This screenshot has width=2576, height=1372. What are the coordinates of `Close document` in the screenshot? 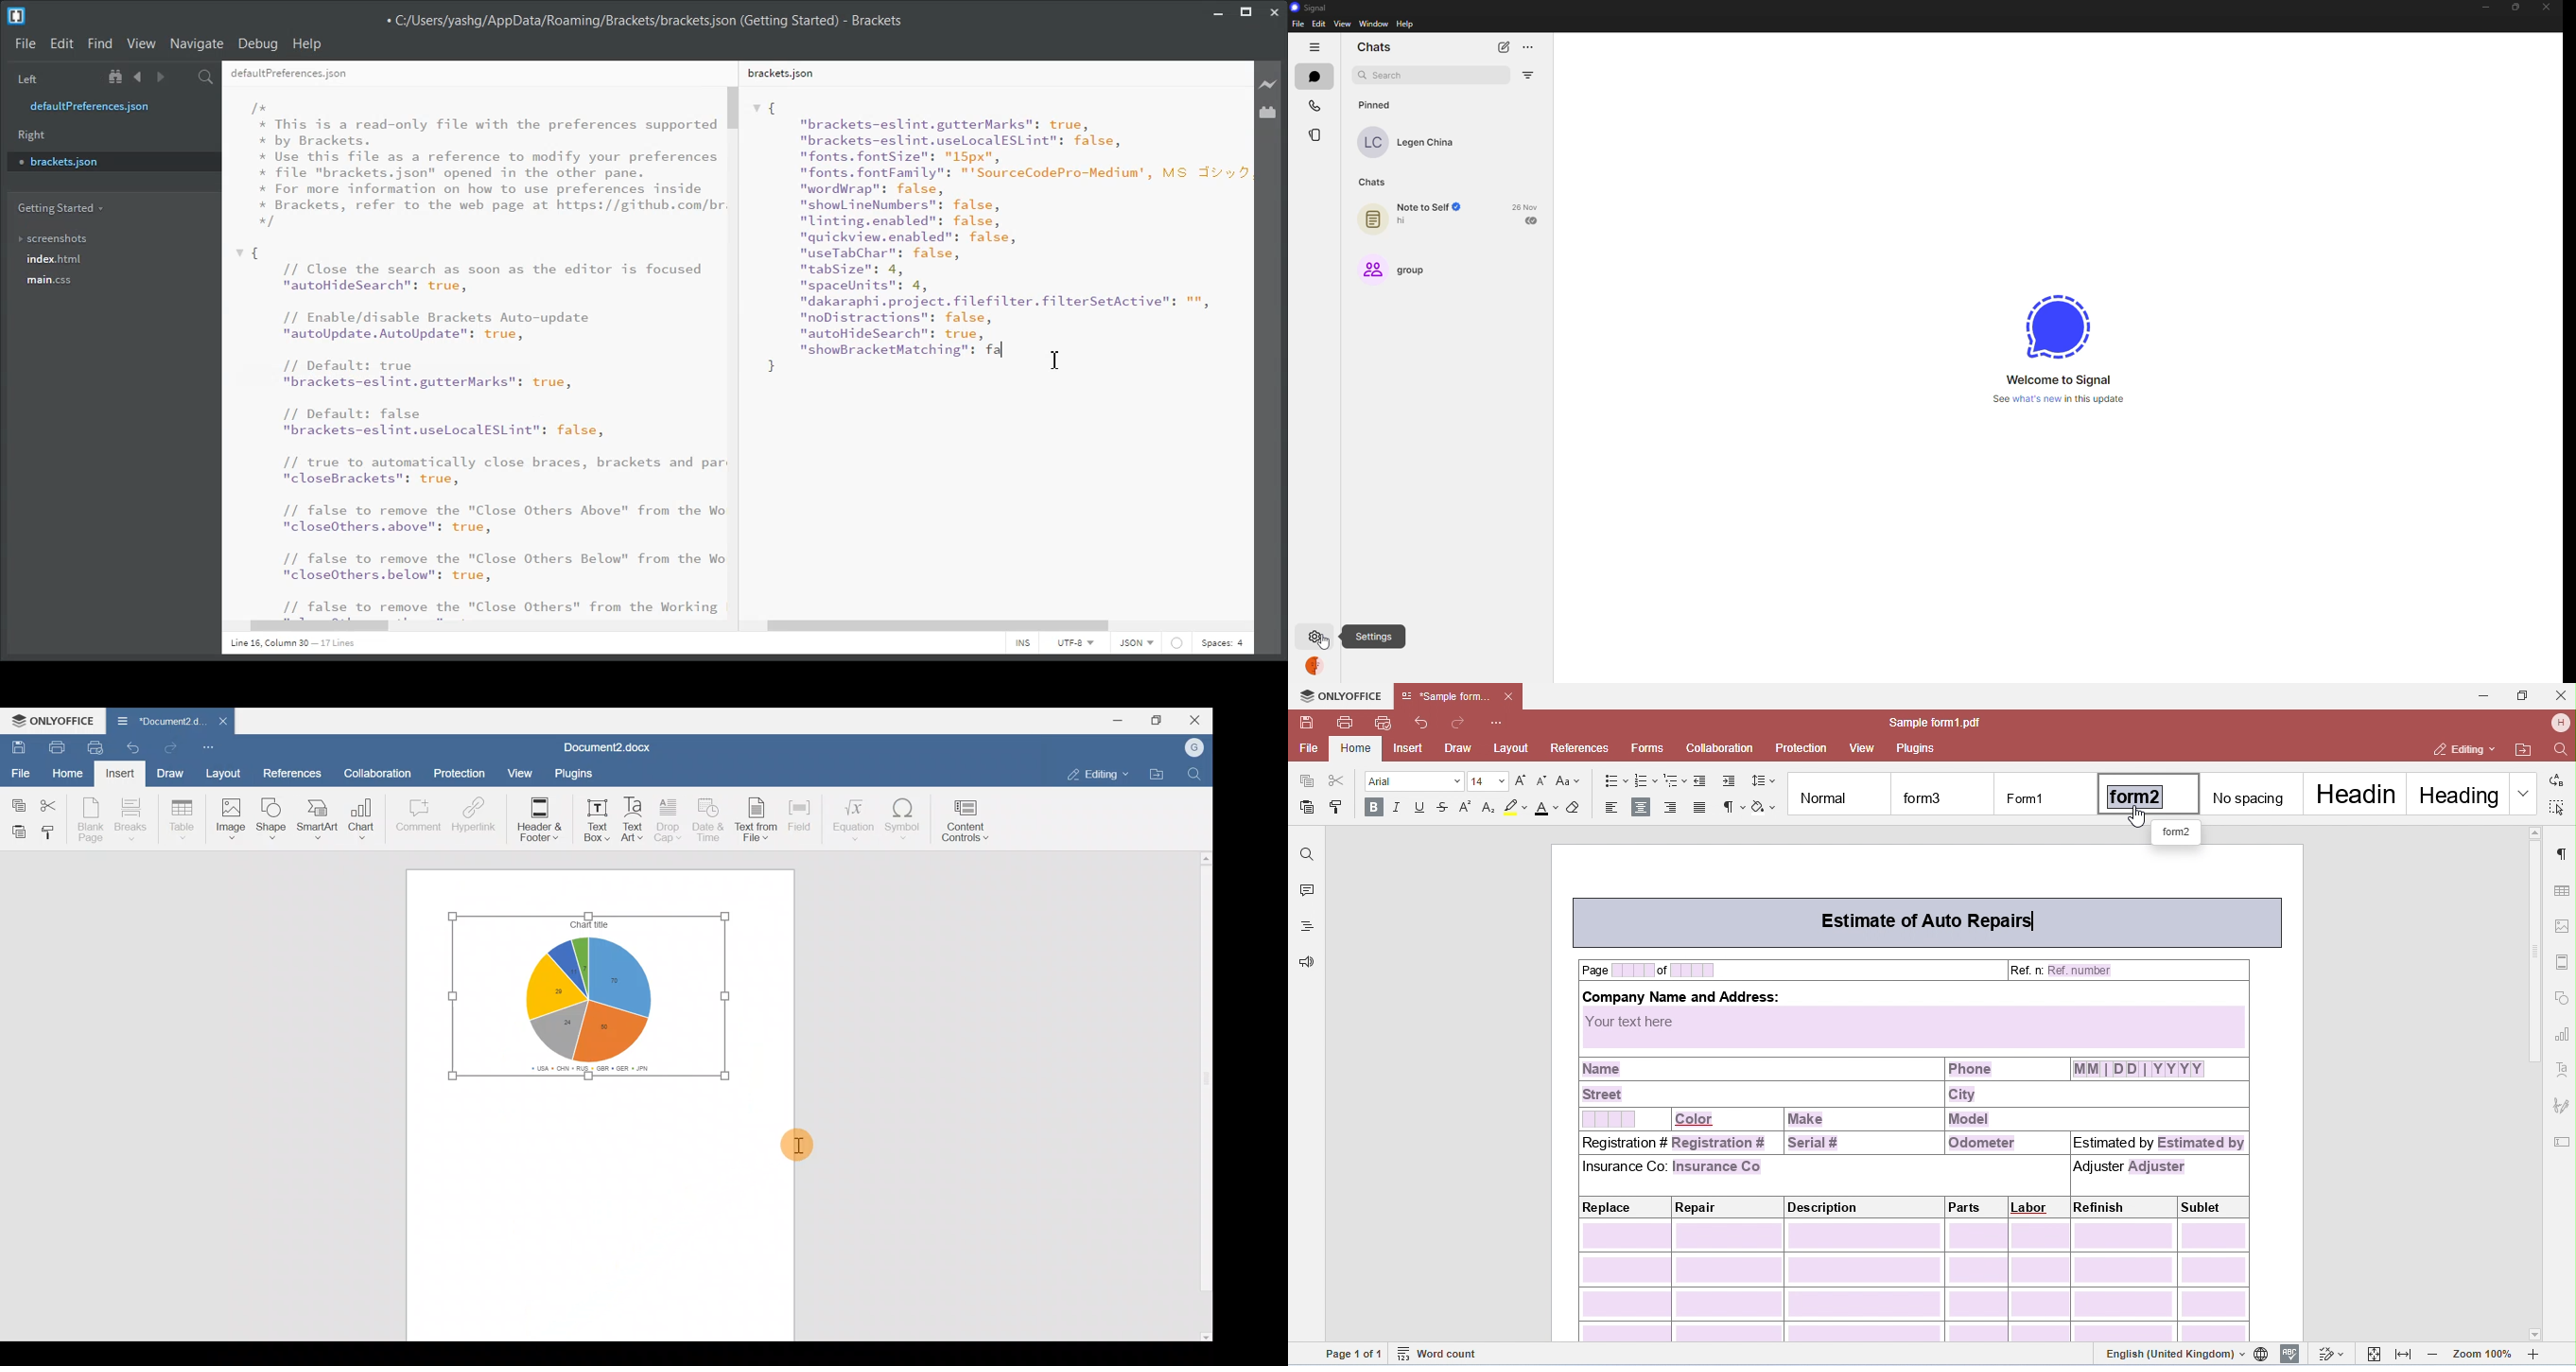 It's located at (221, 722).